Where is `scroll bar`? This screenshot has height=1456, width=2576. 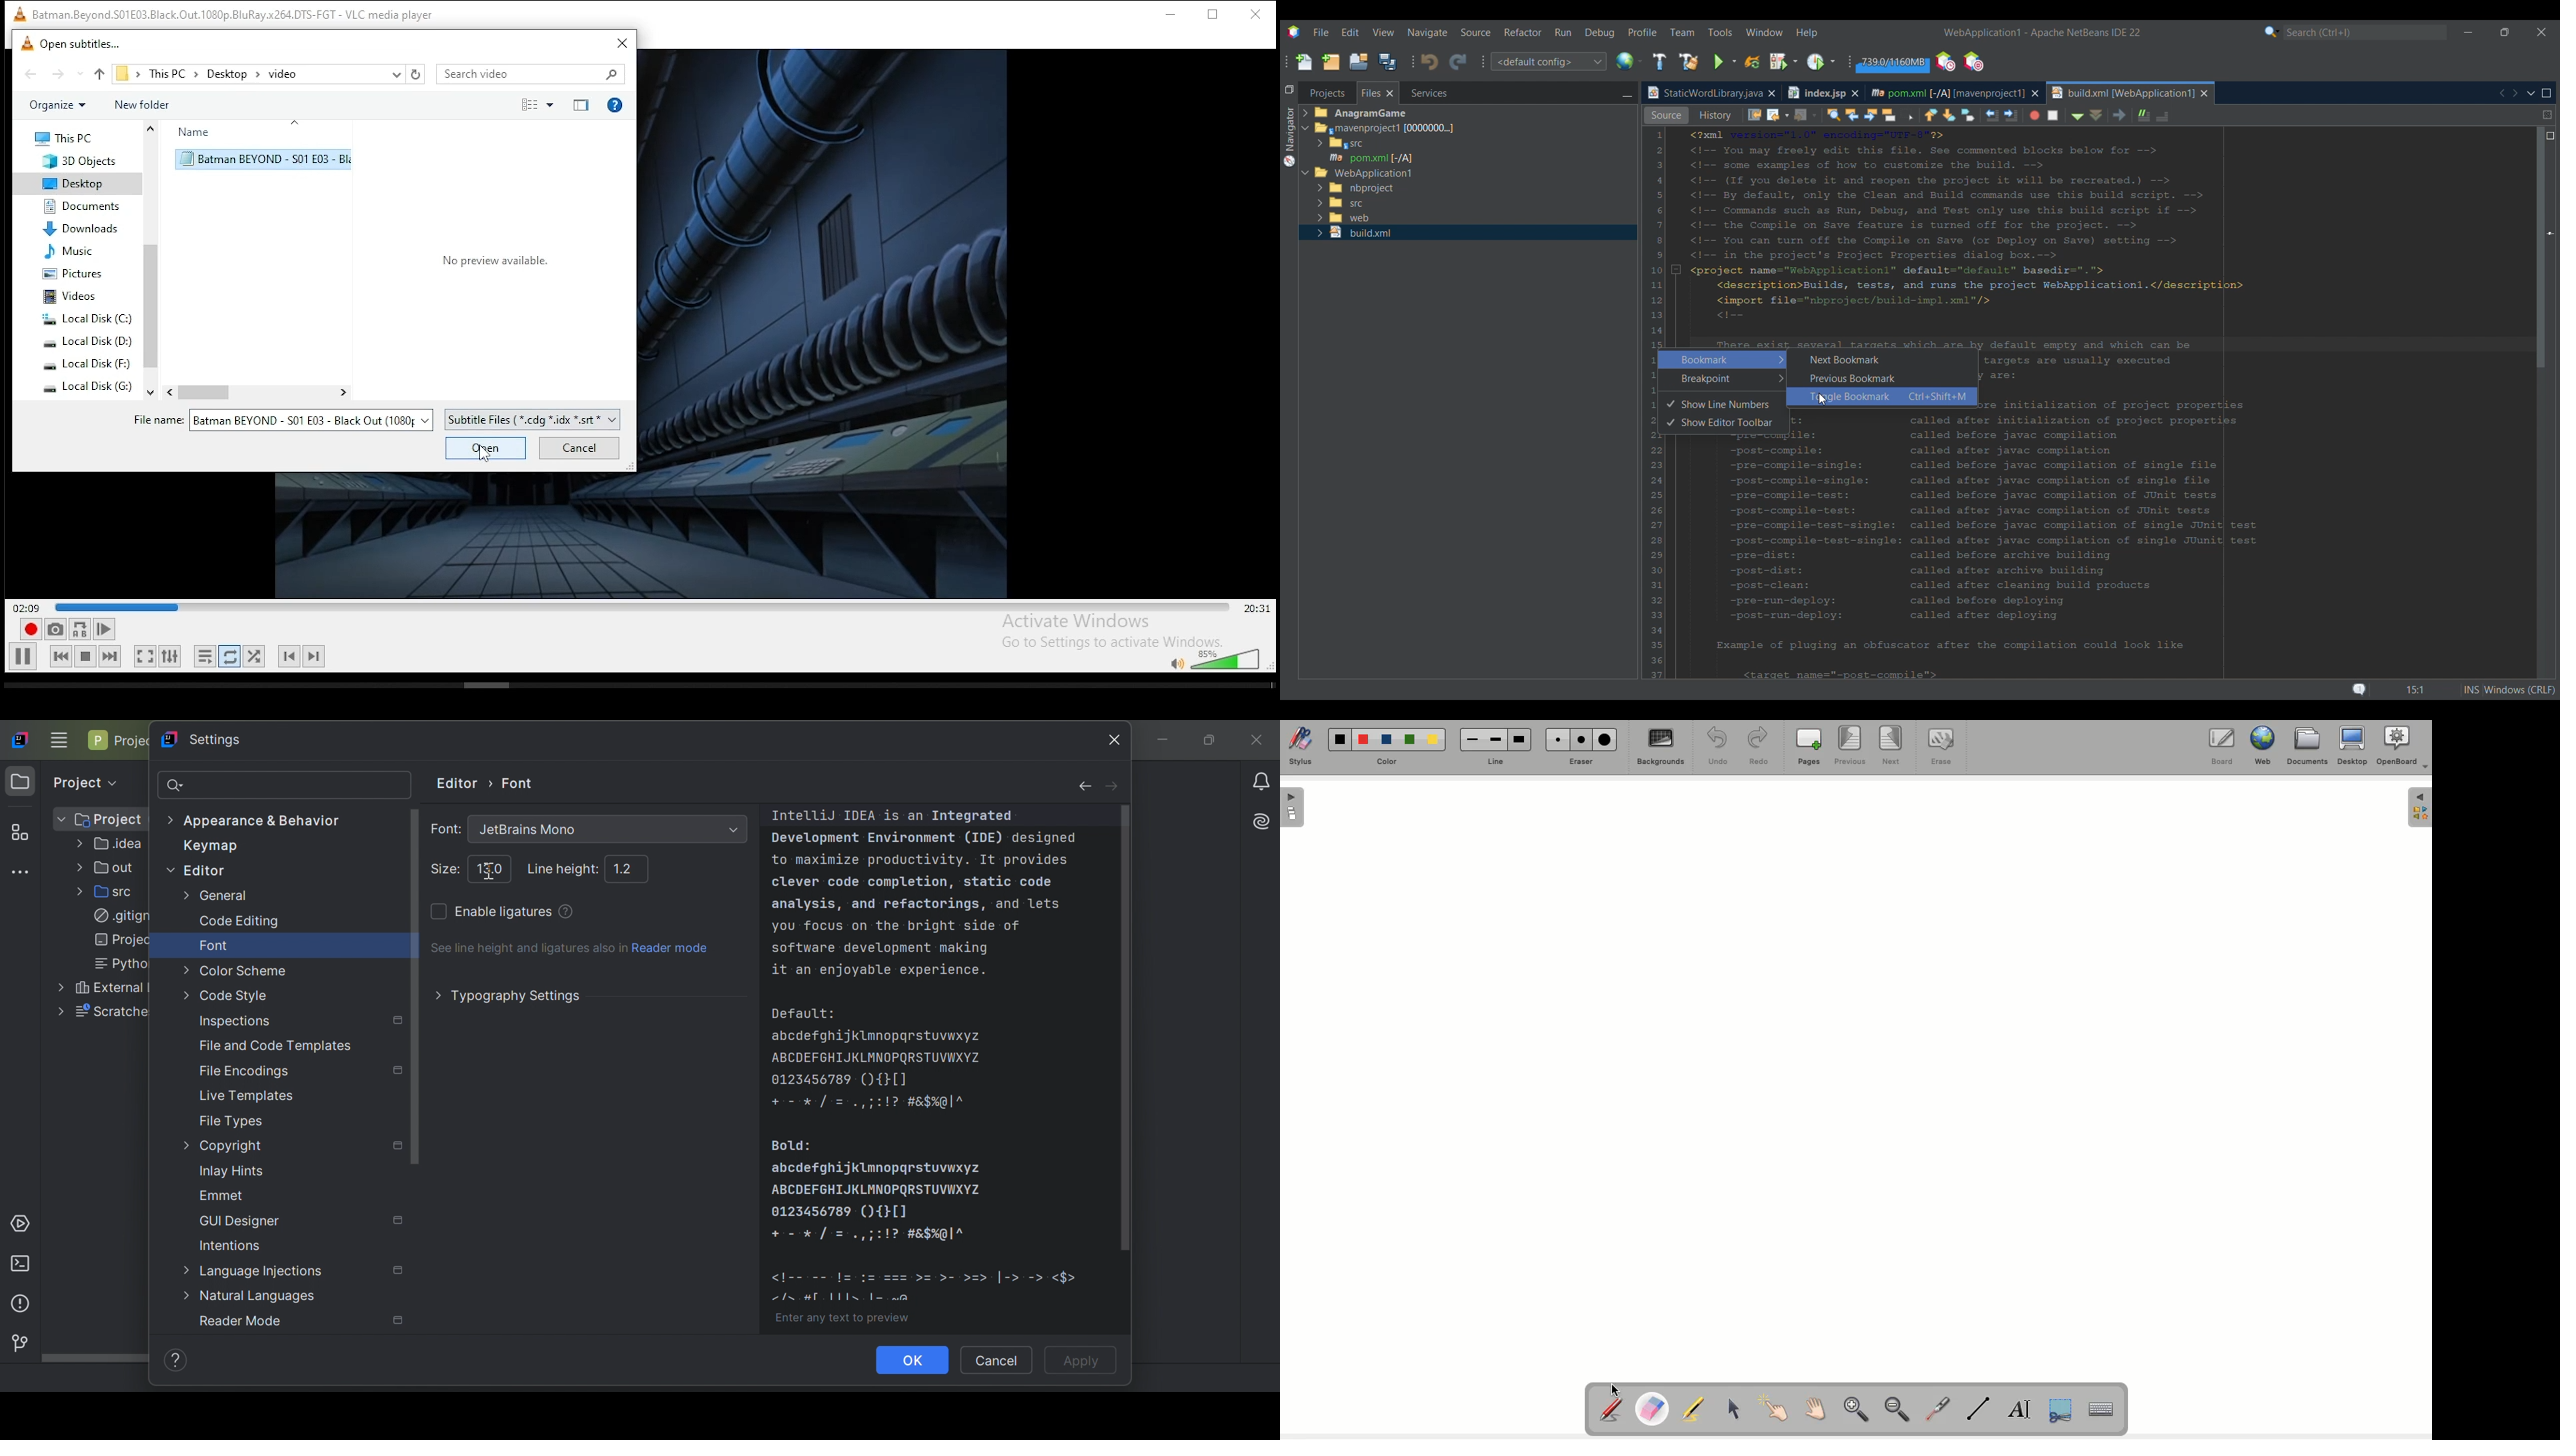
scroll bar is located at coordinates (256, 391).